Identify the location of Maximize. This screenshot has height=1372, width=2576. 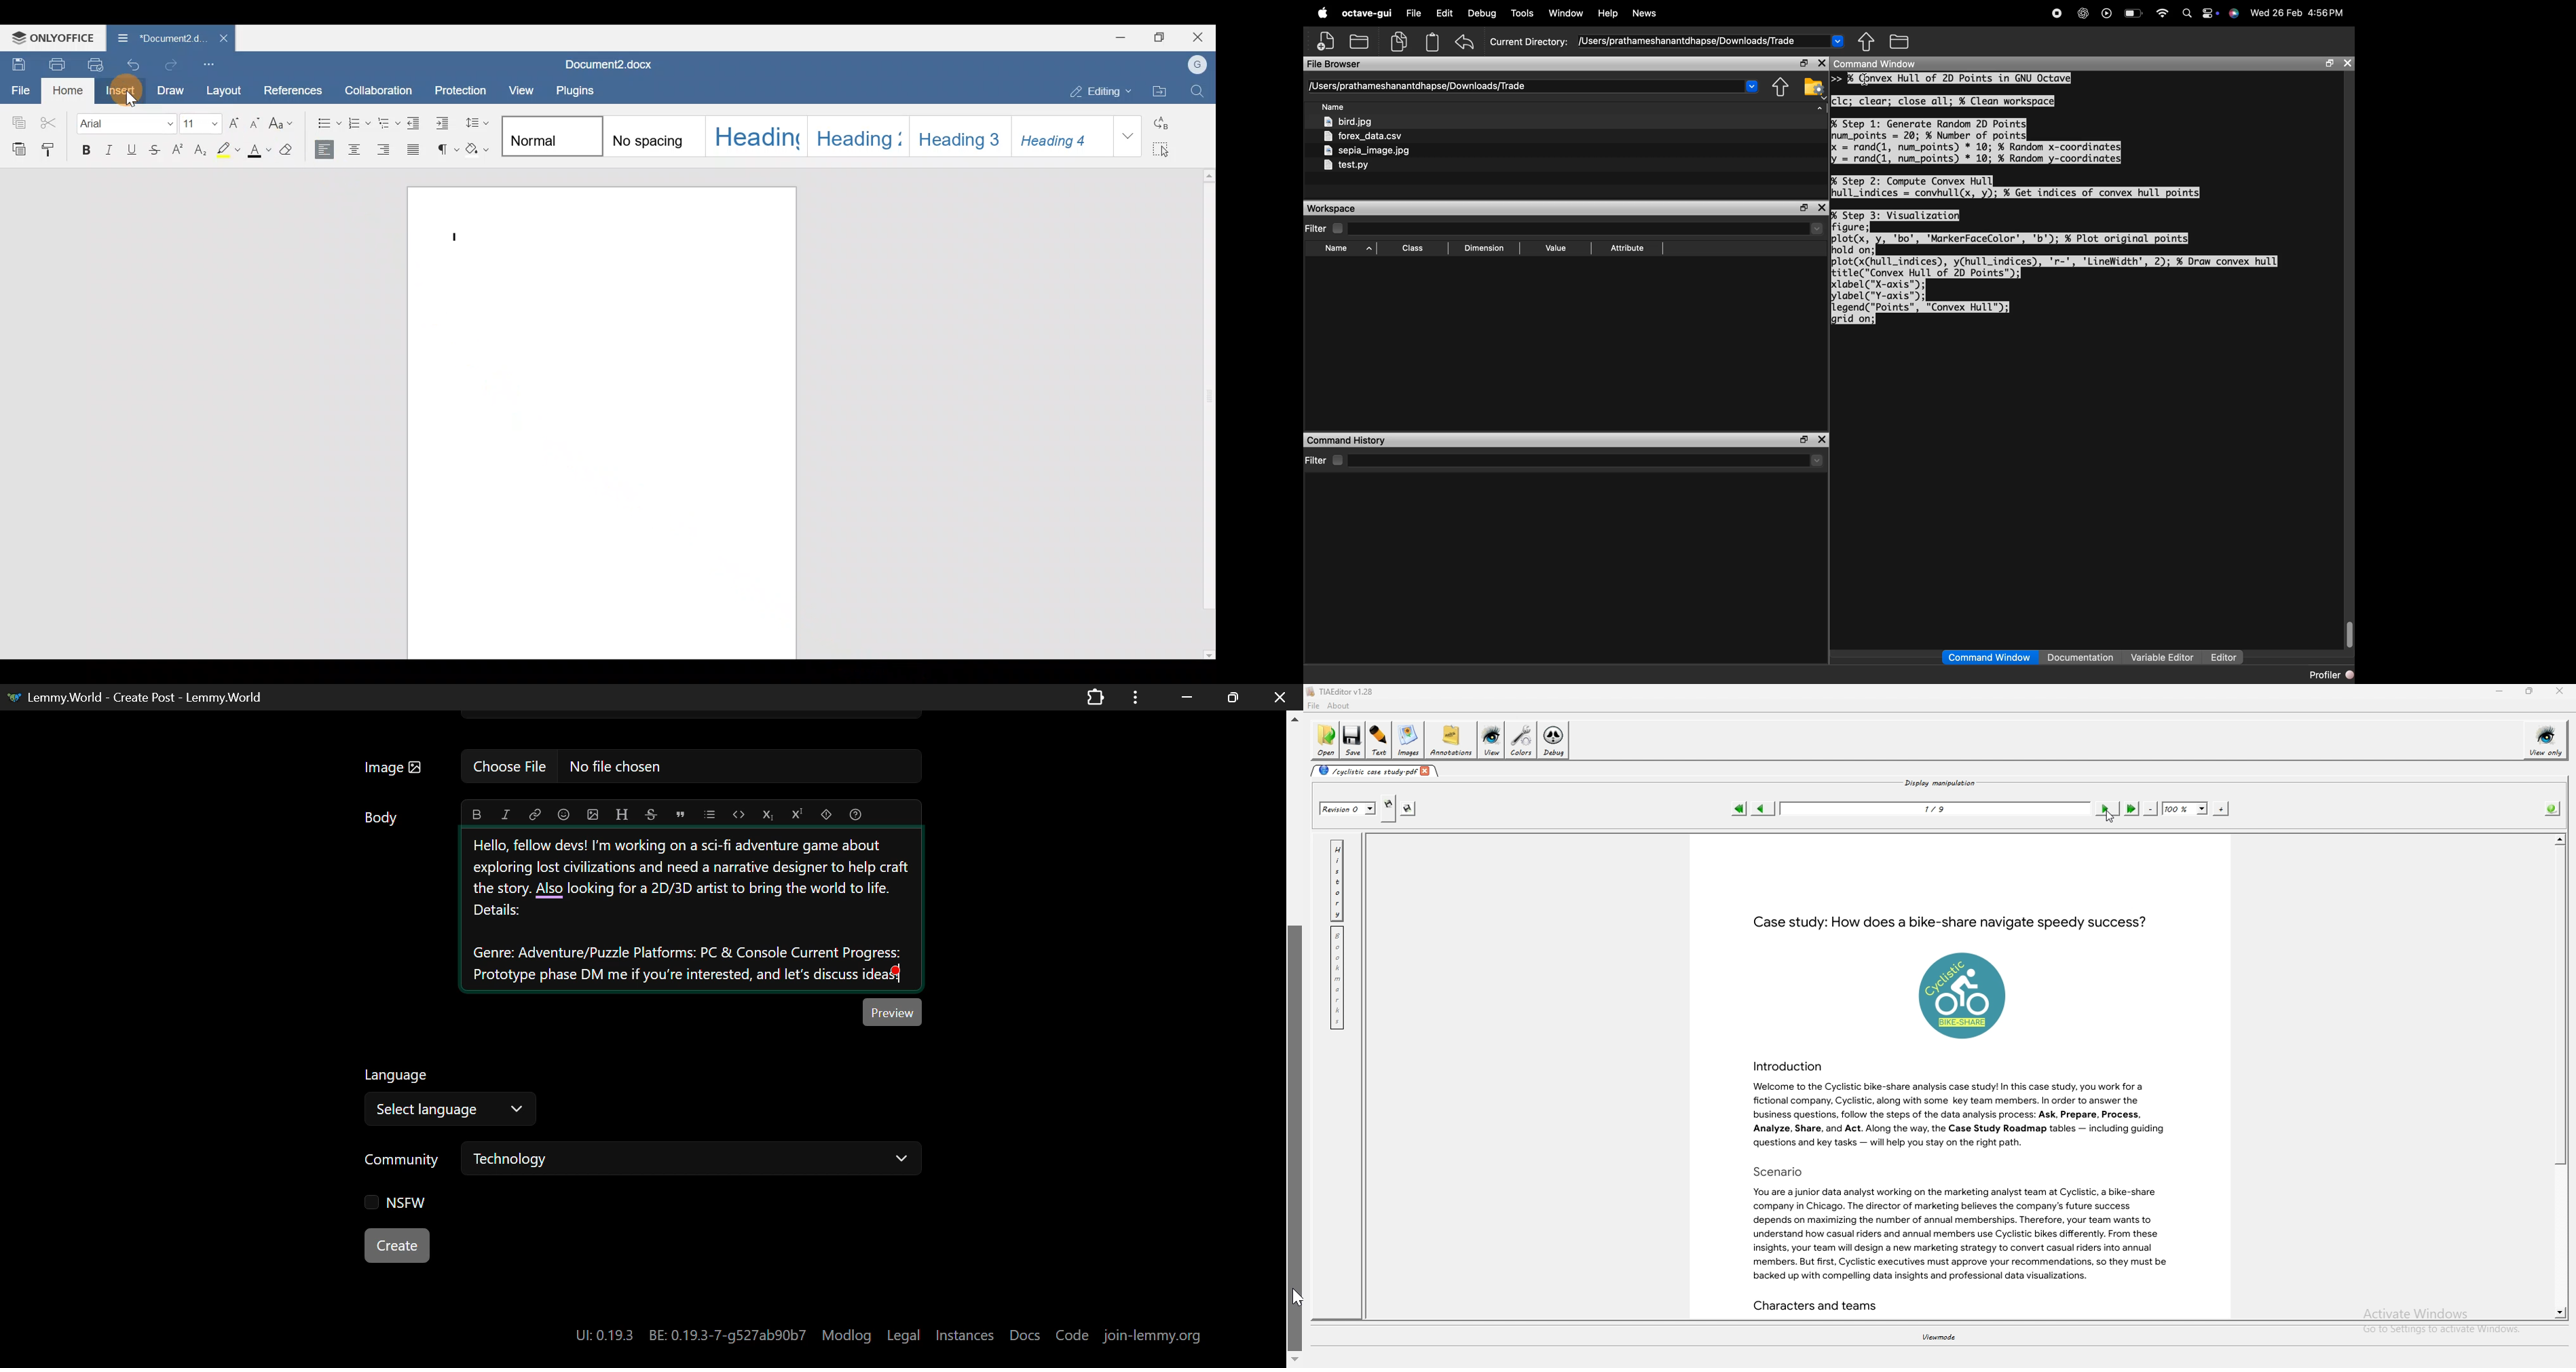
(1164, 36).